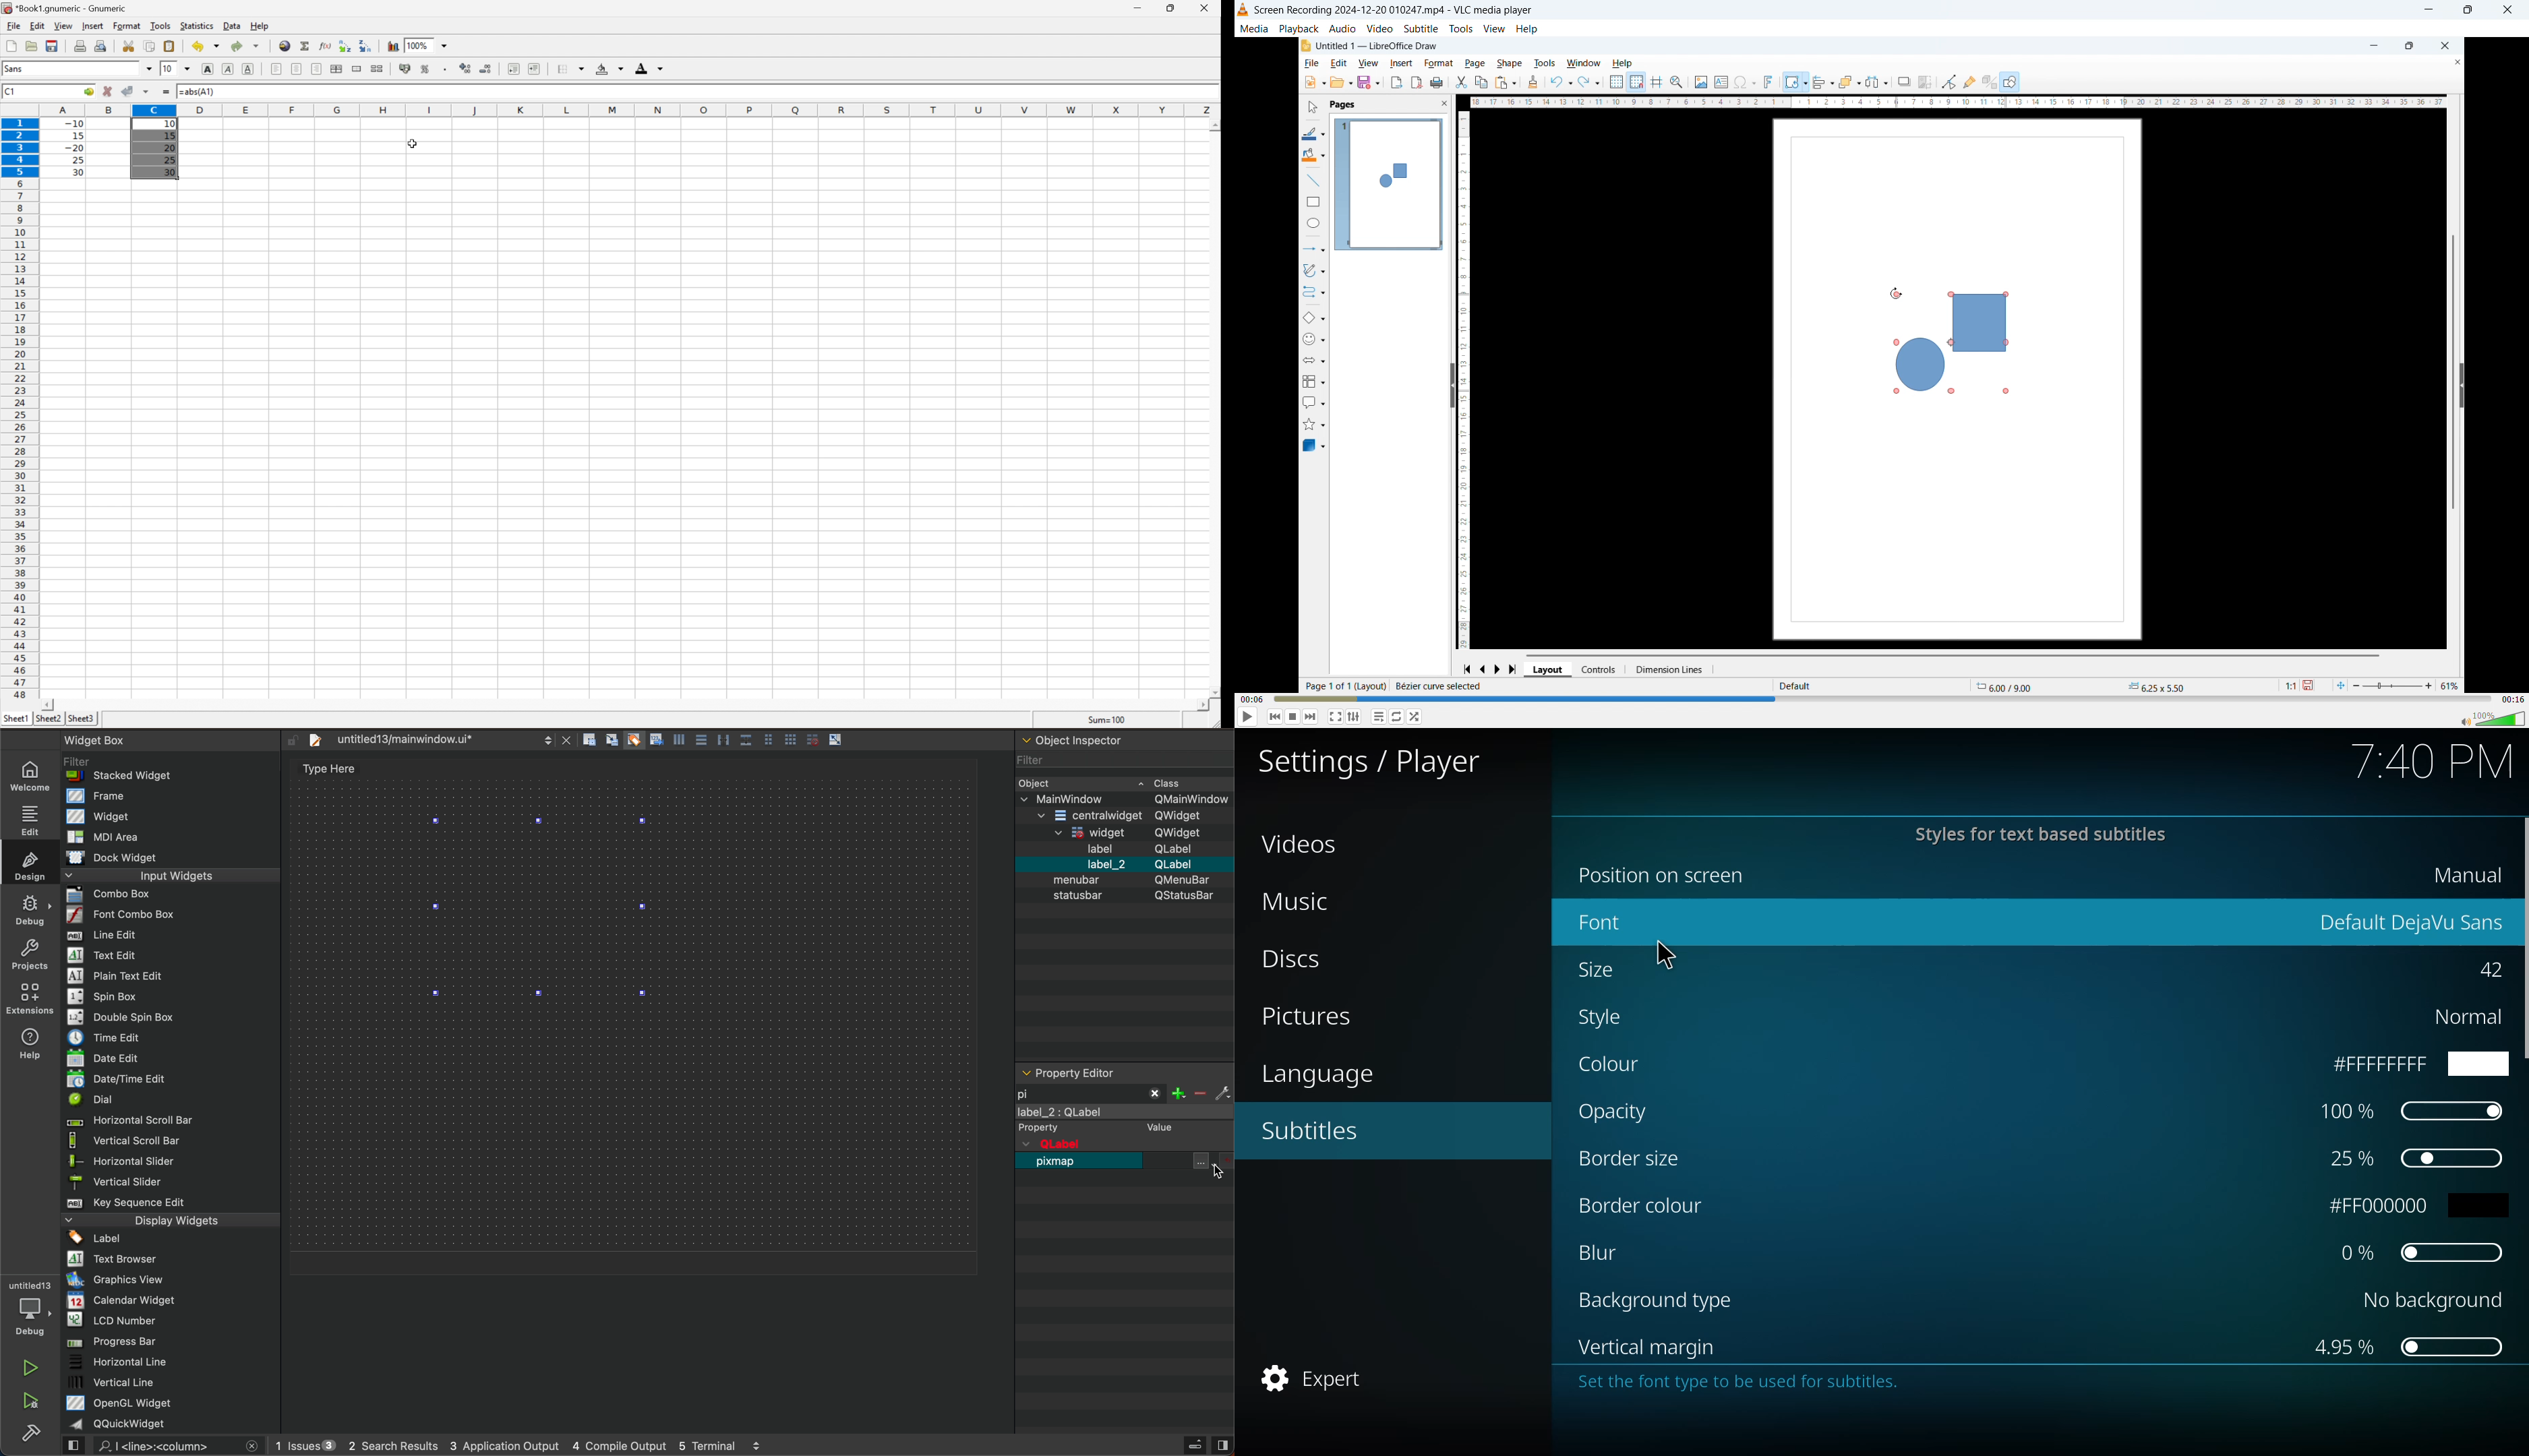  I want to click on Enter formula, so click(168, 93).